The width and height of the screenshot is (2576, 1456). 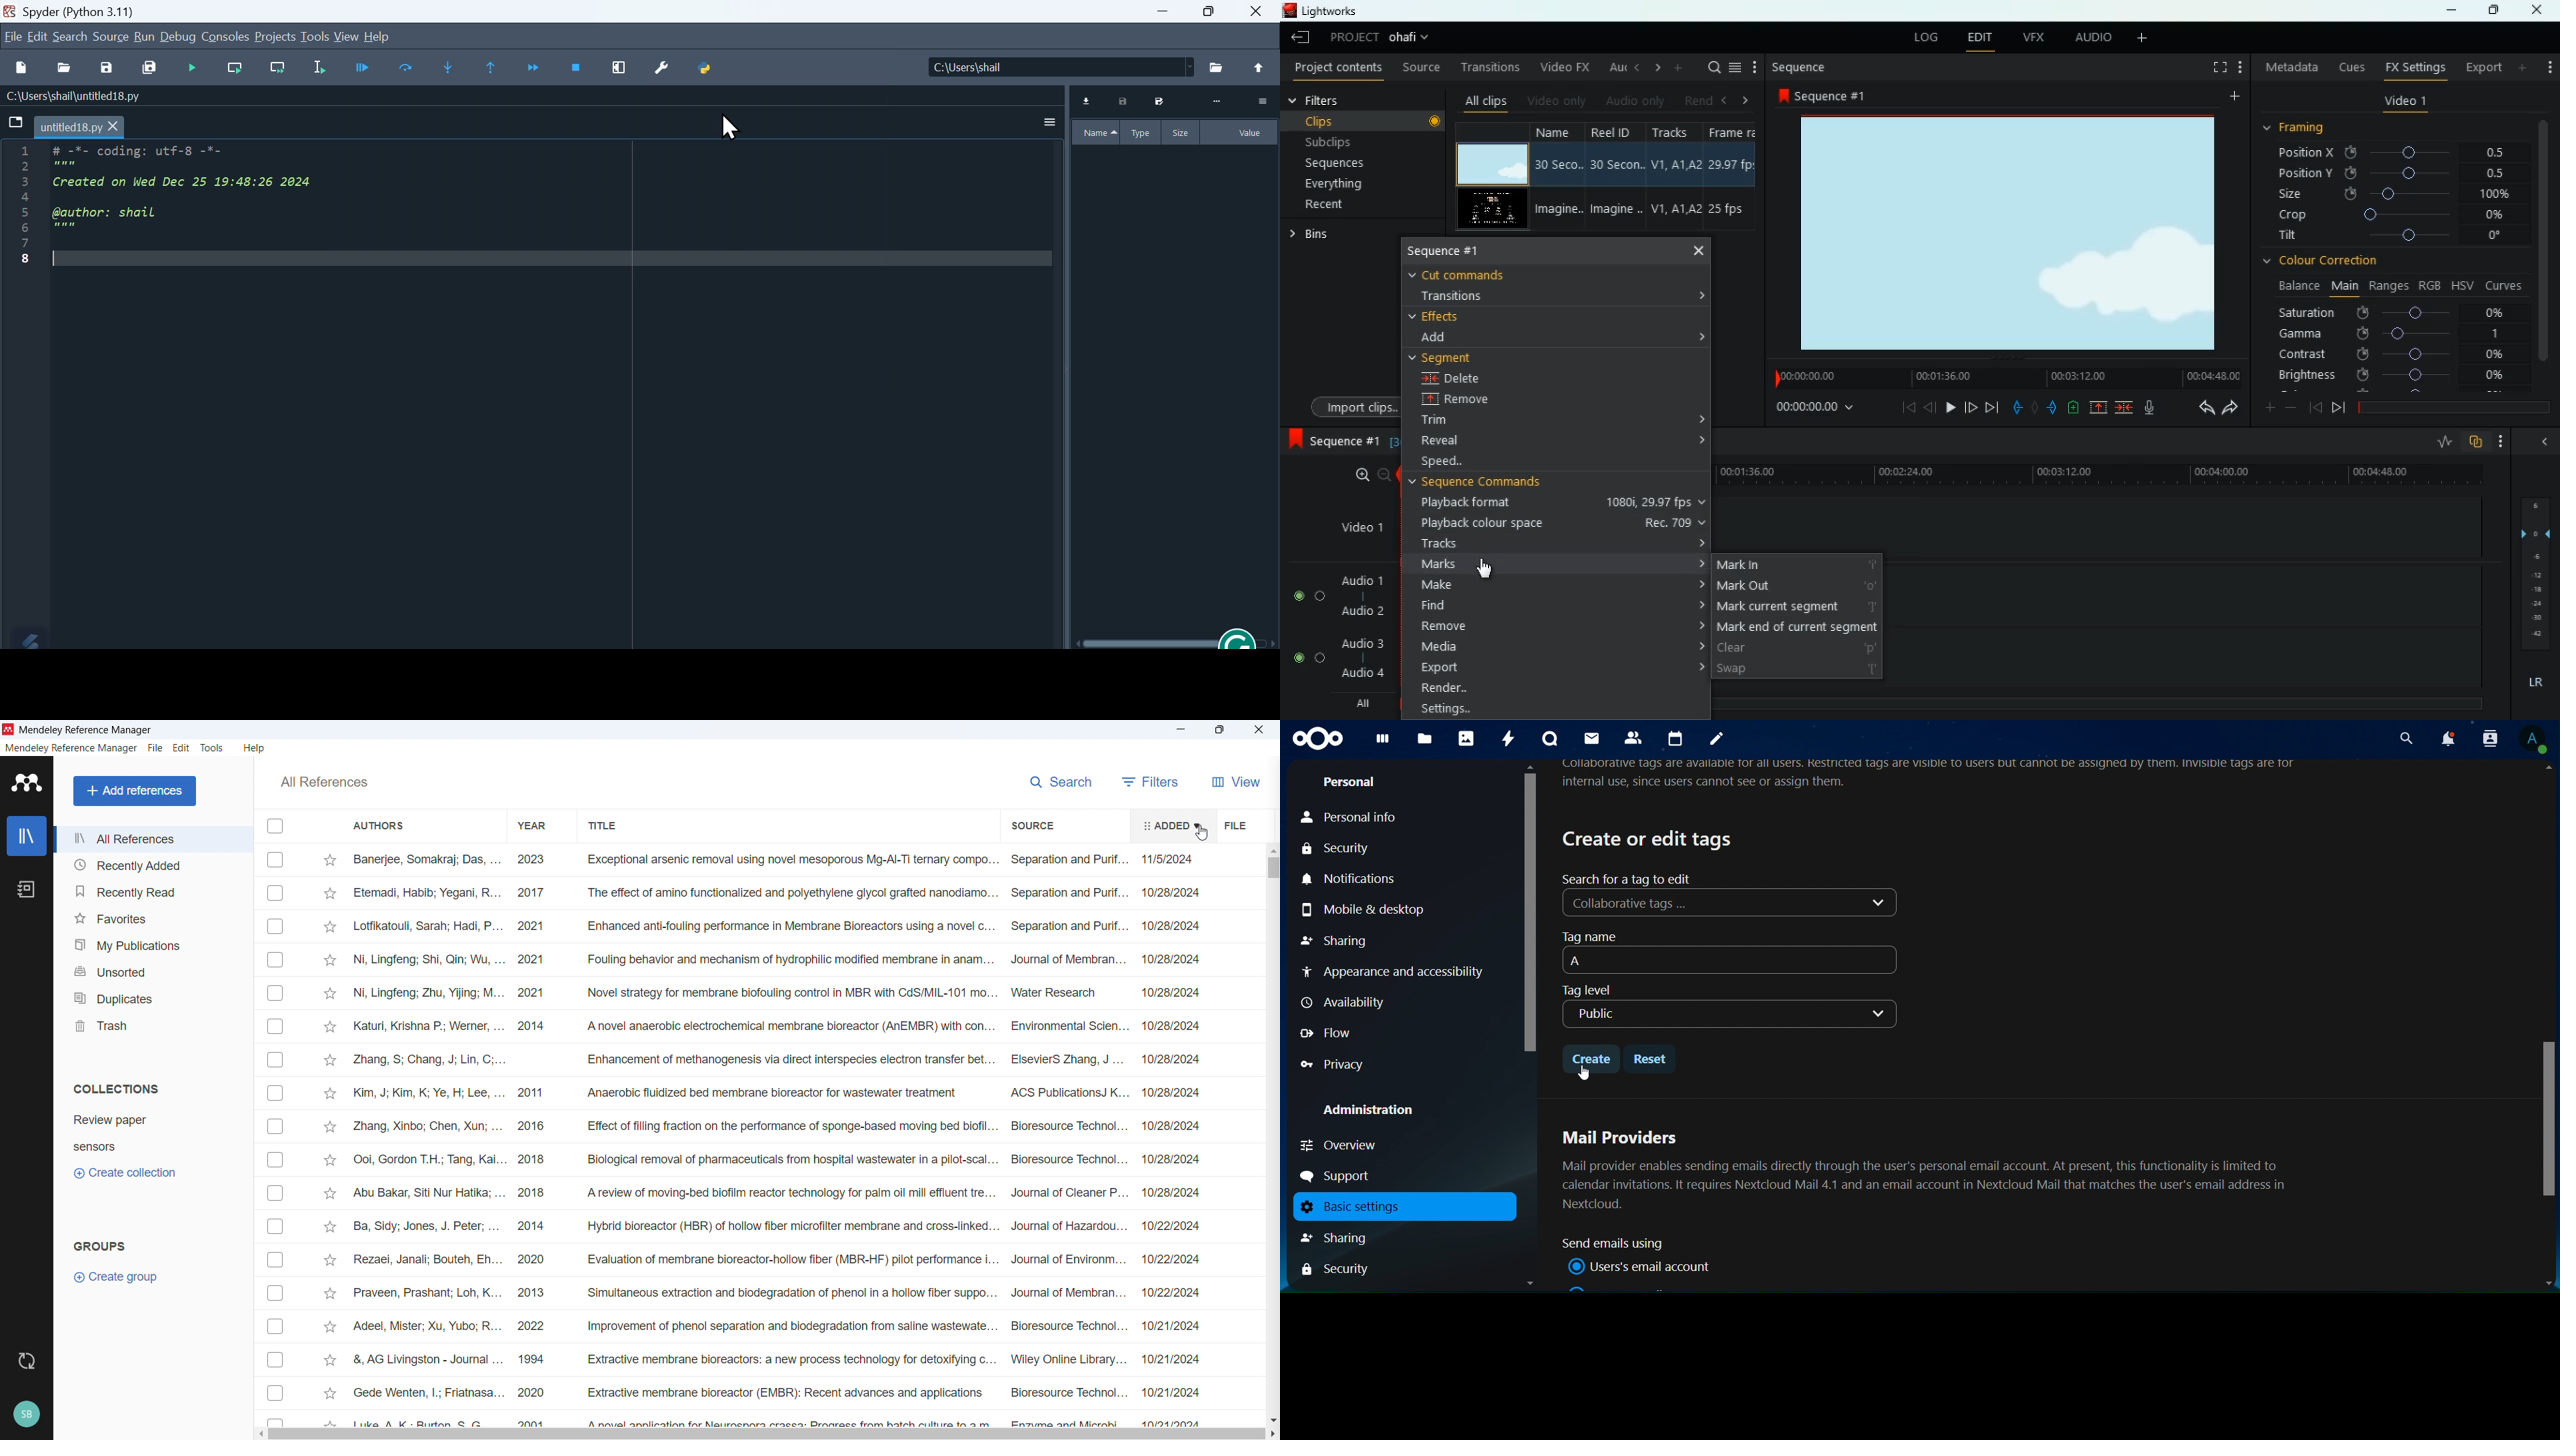 What do you see at coordinates (1677, 739) in the screenshot?
I see `calendar` at bounding box center [1677, 739].